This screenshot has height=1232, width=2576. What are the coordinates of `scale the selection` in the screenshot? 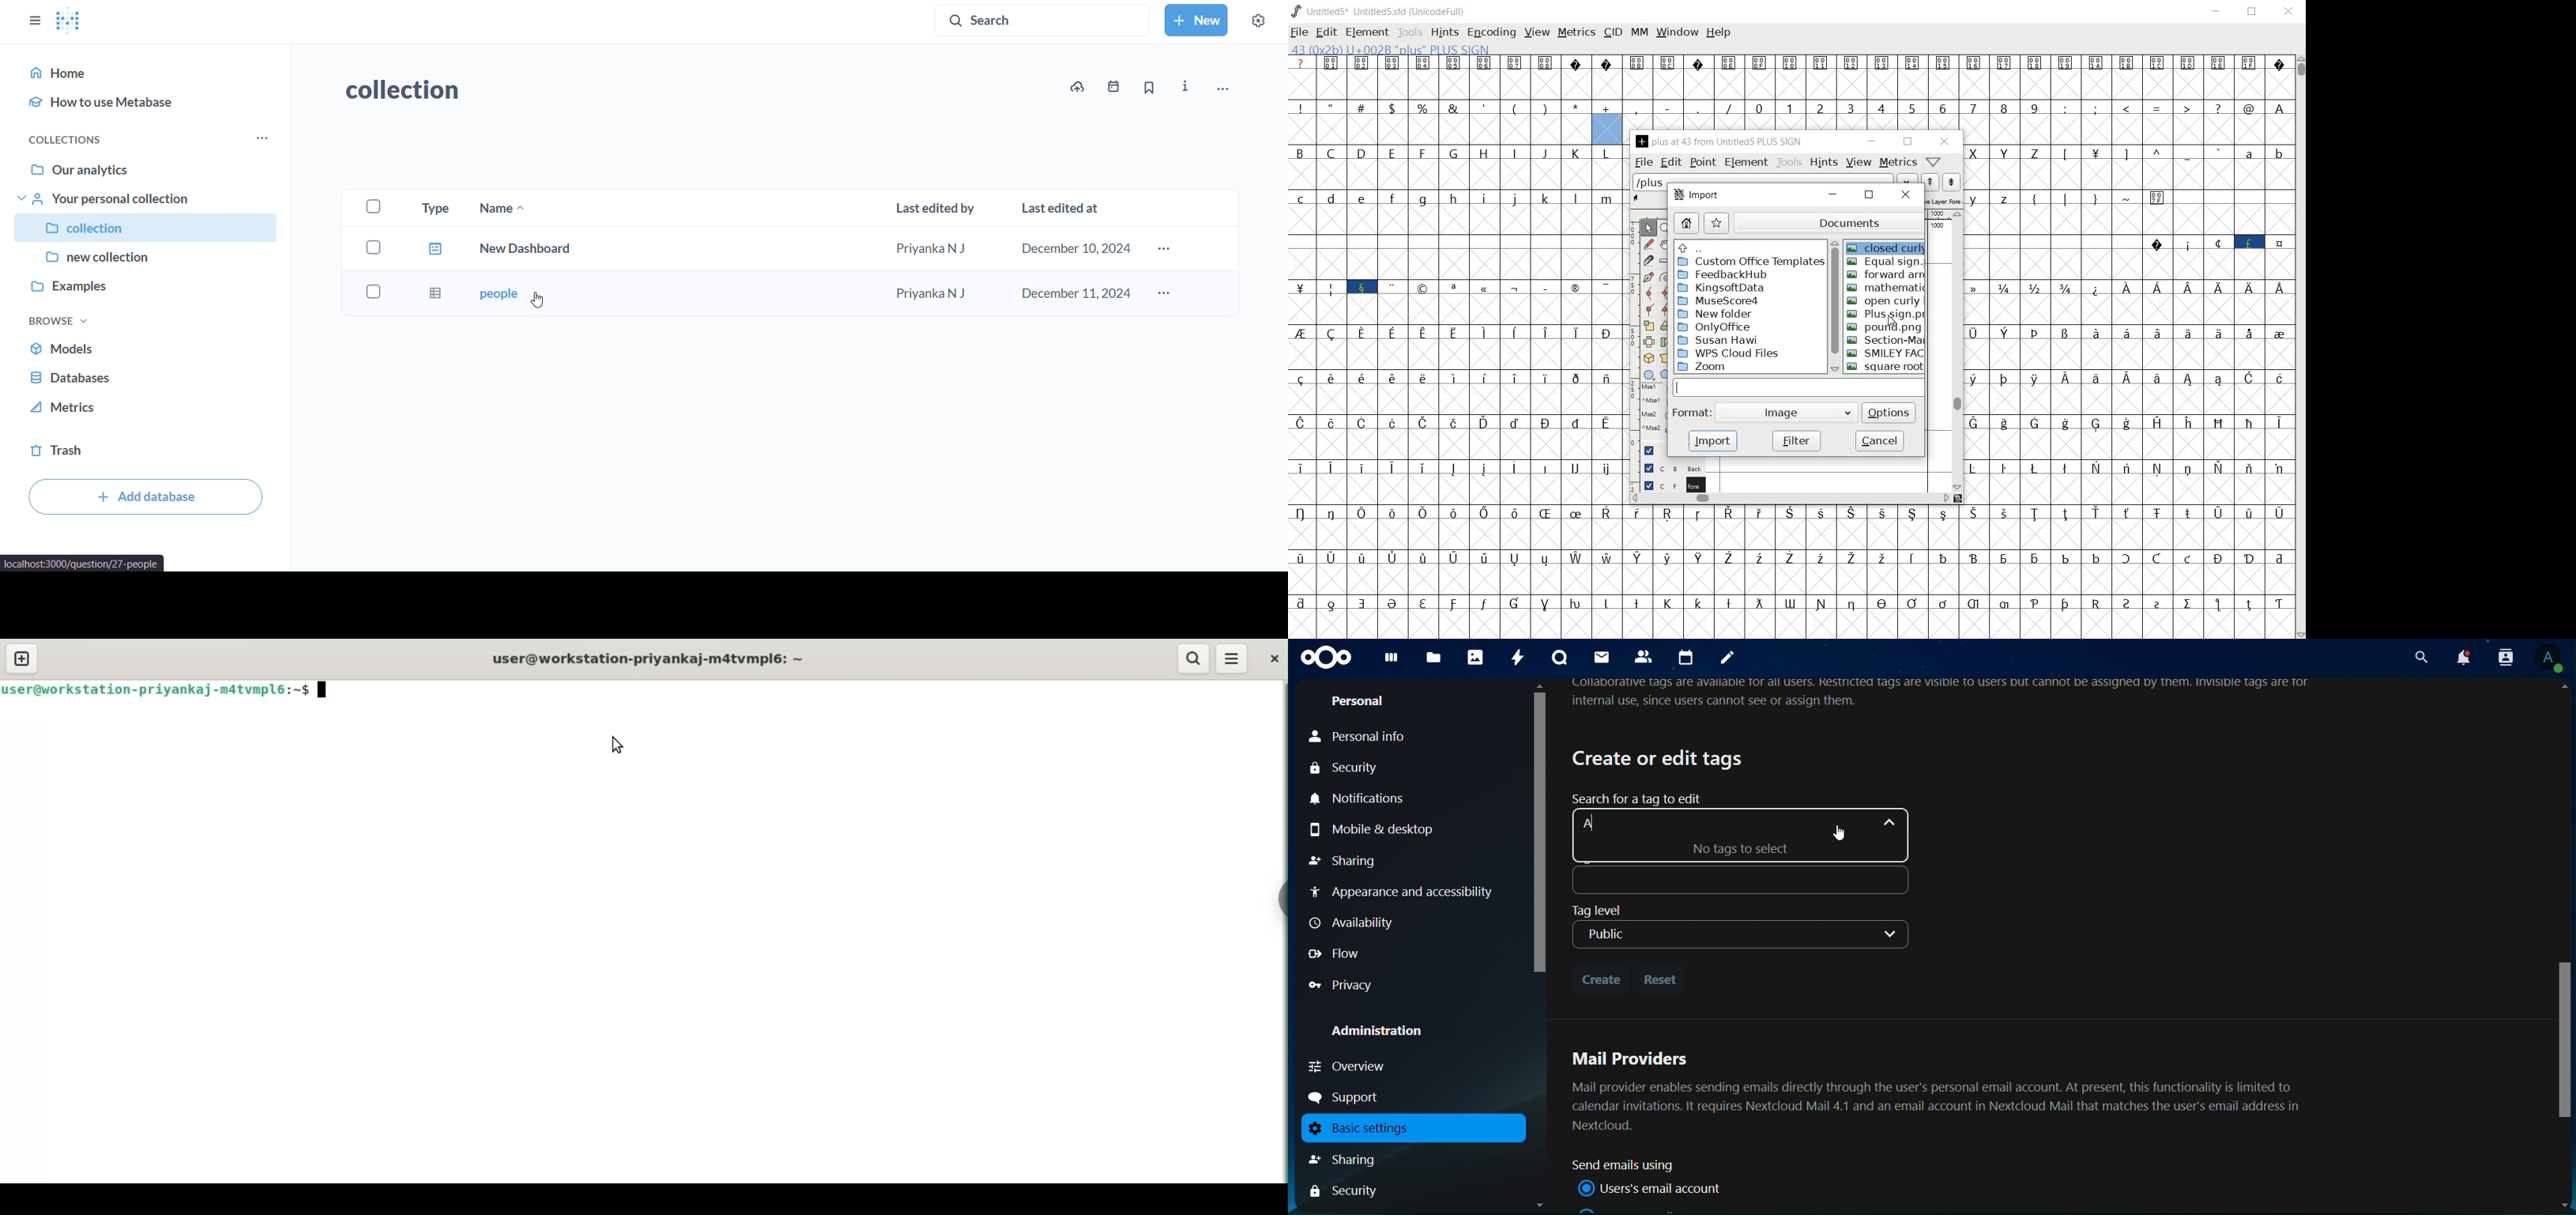 It's located at (1648, 326).